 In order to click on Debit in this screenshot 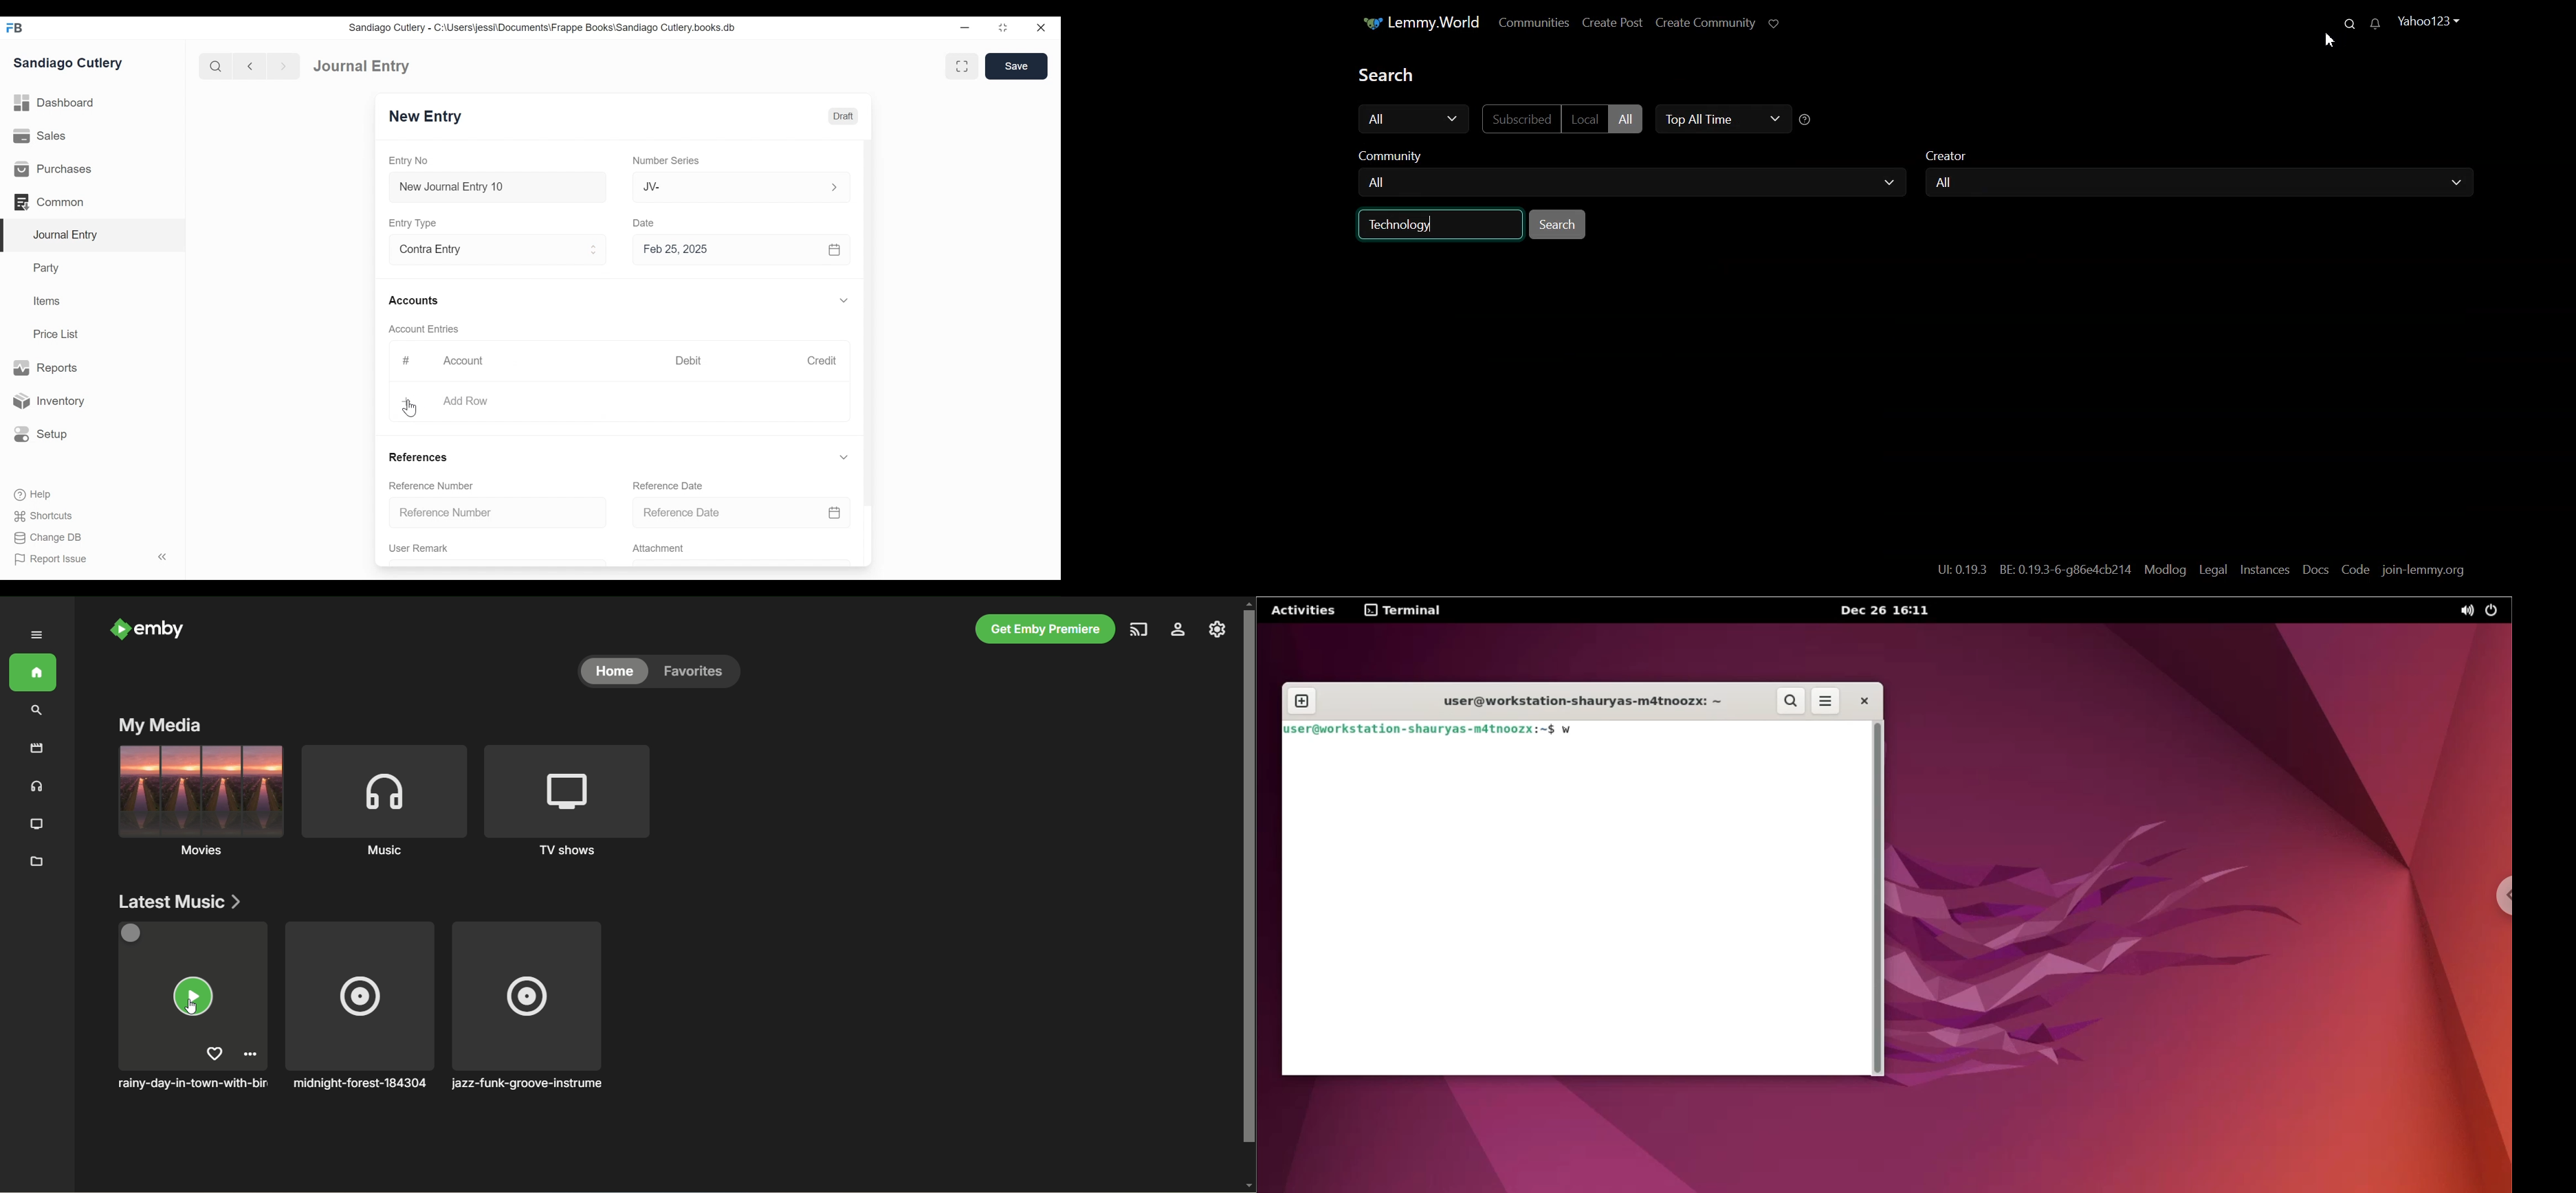, I will do `click(693, 361)`.